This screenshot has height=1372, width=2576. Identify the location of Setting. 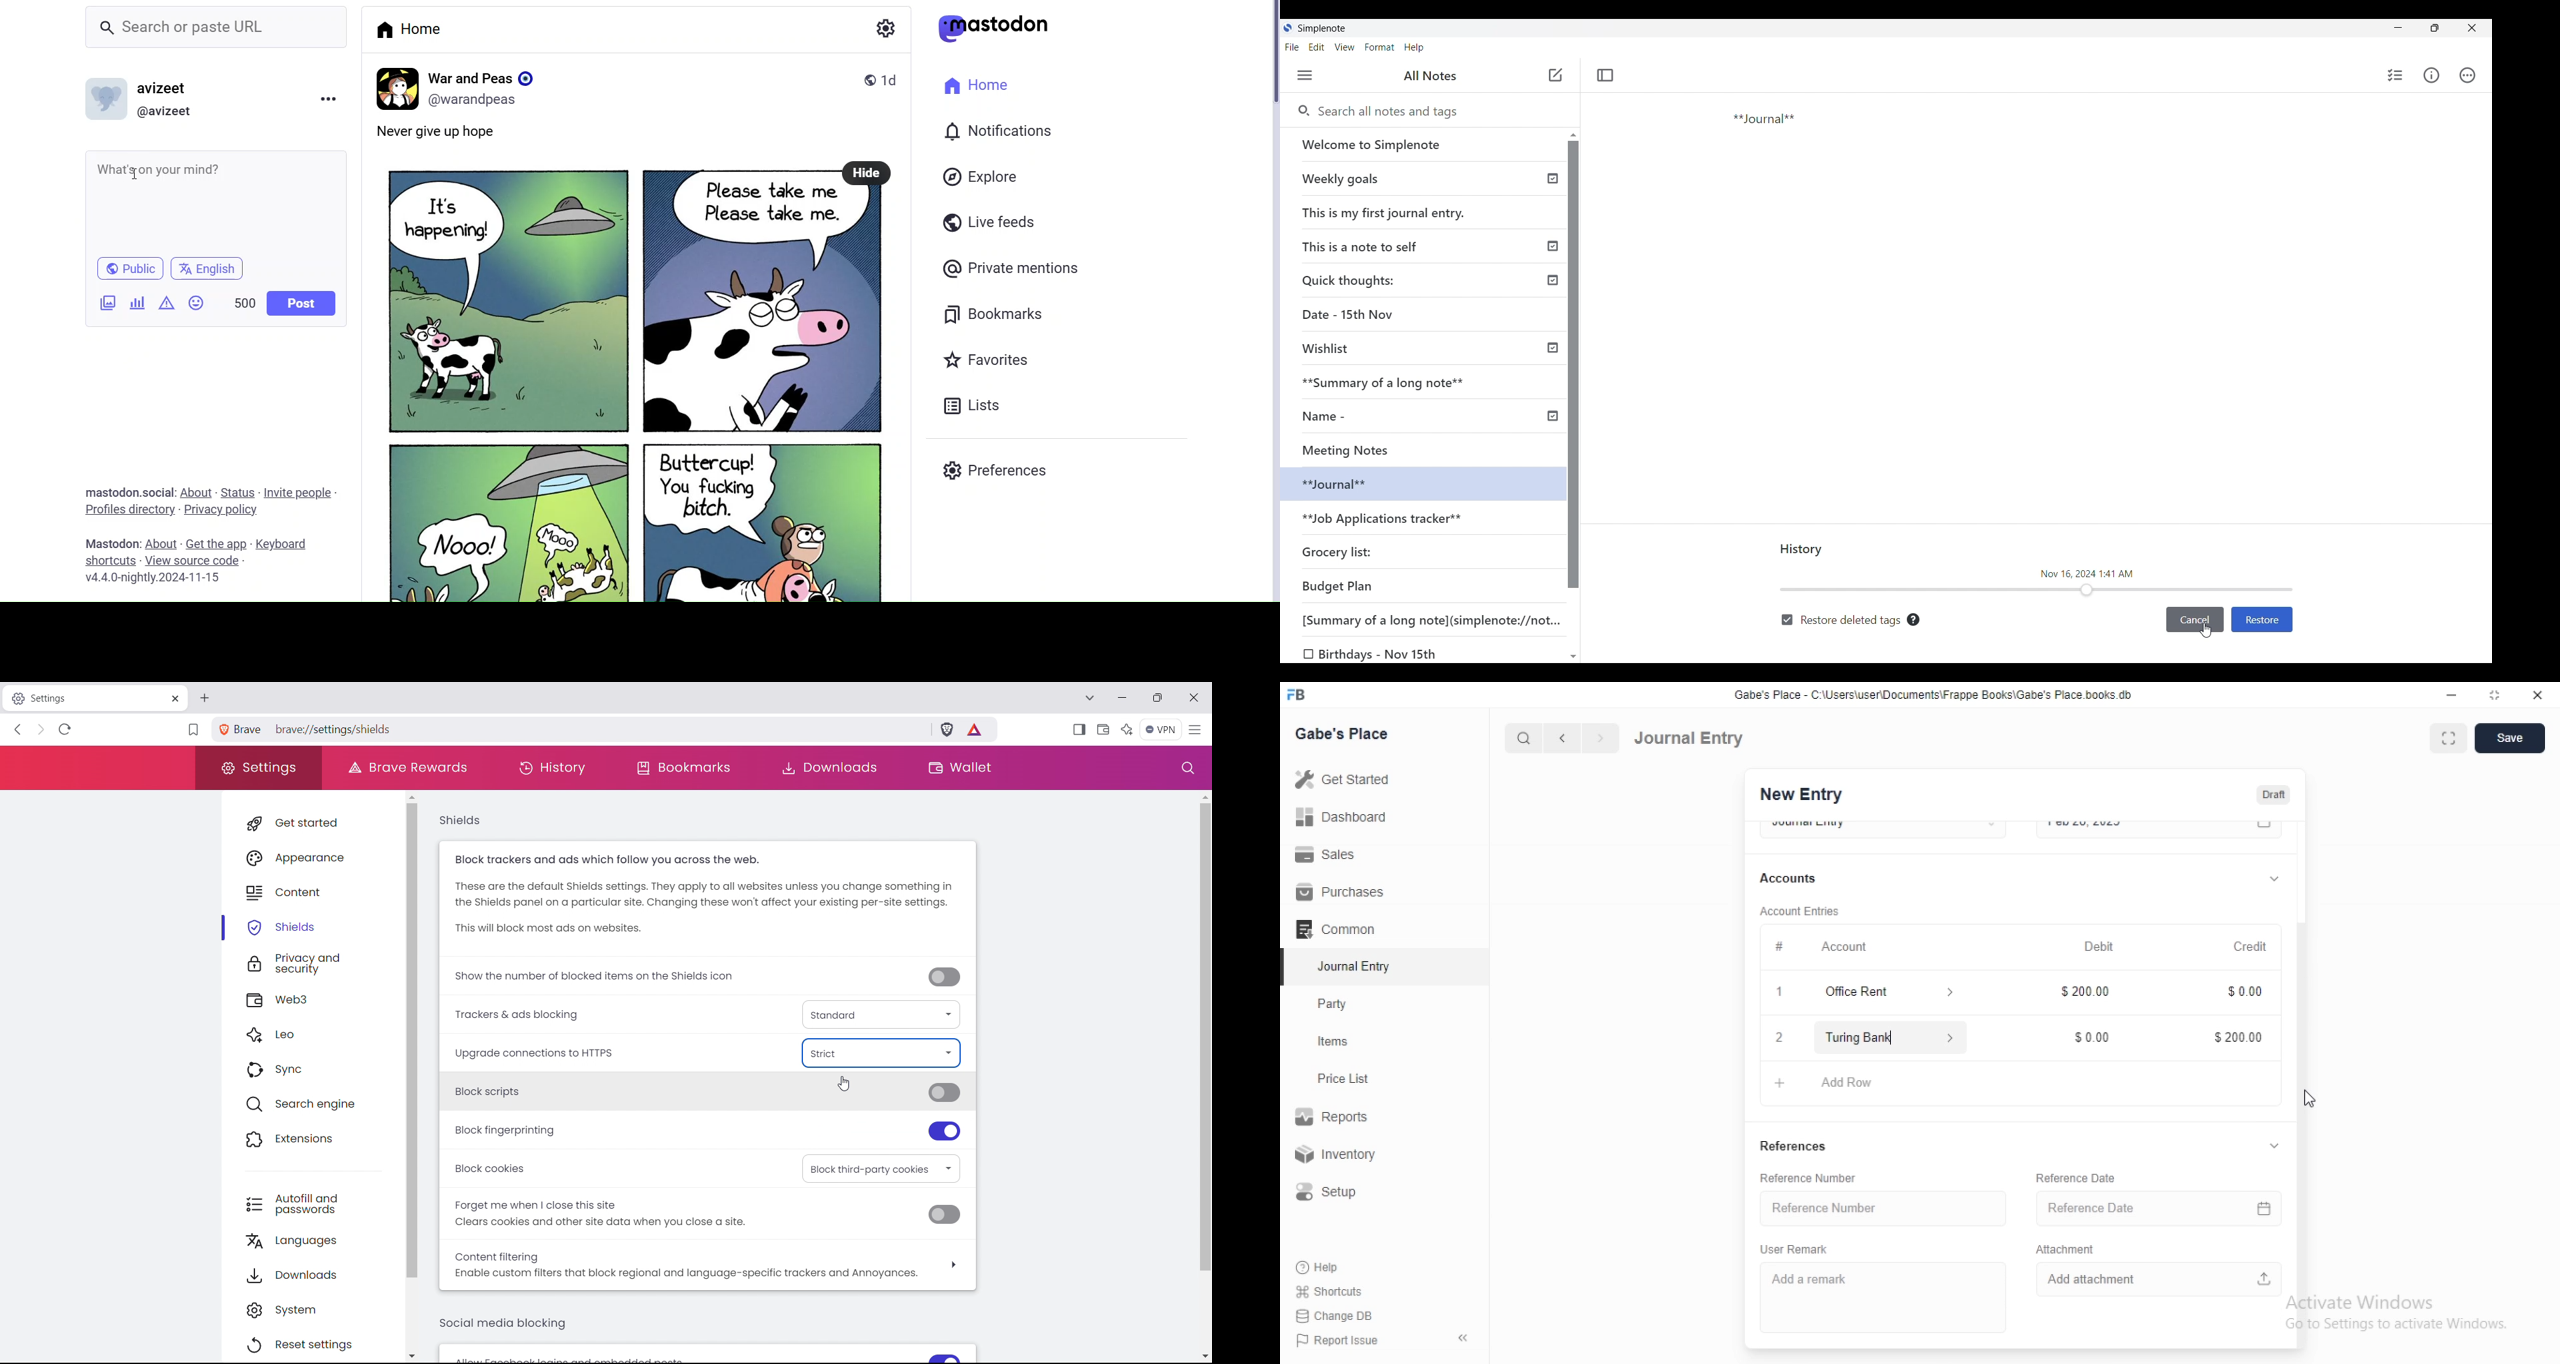
(883, 29).